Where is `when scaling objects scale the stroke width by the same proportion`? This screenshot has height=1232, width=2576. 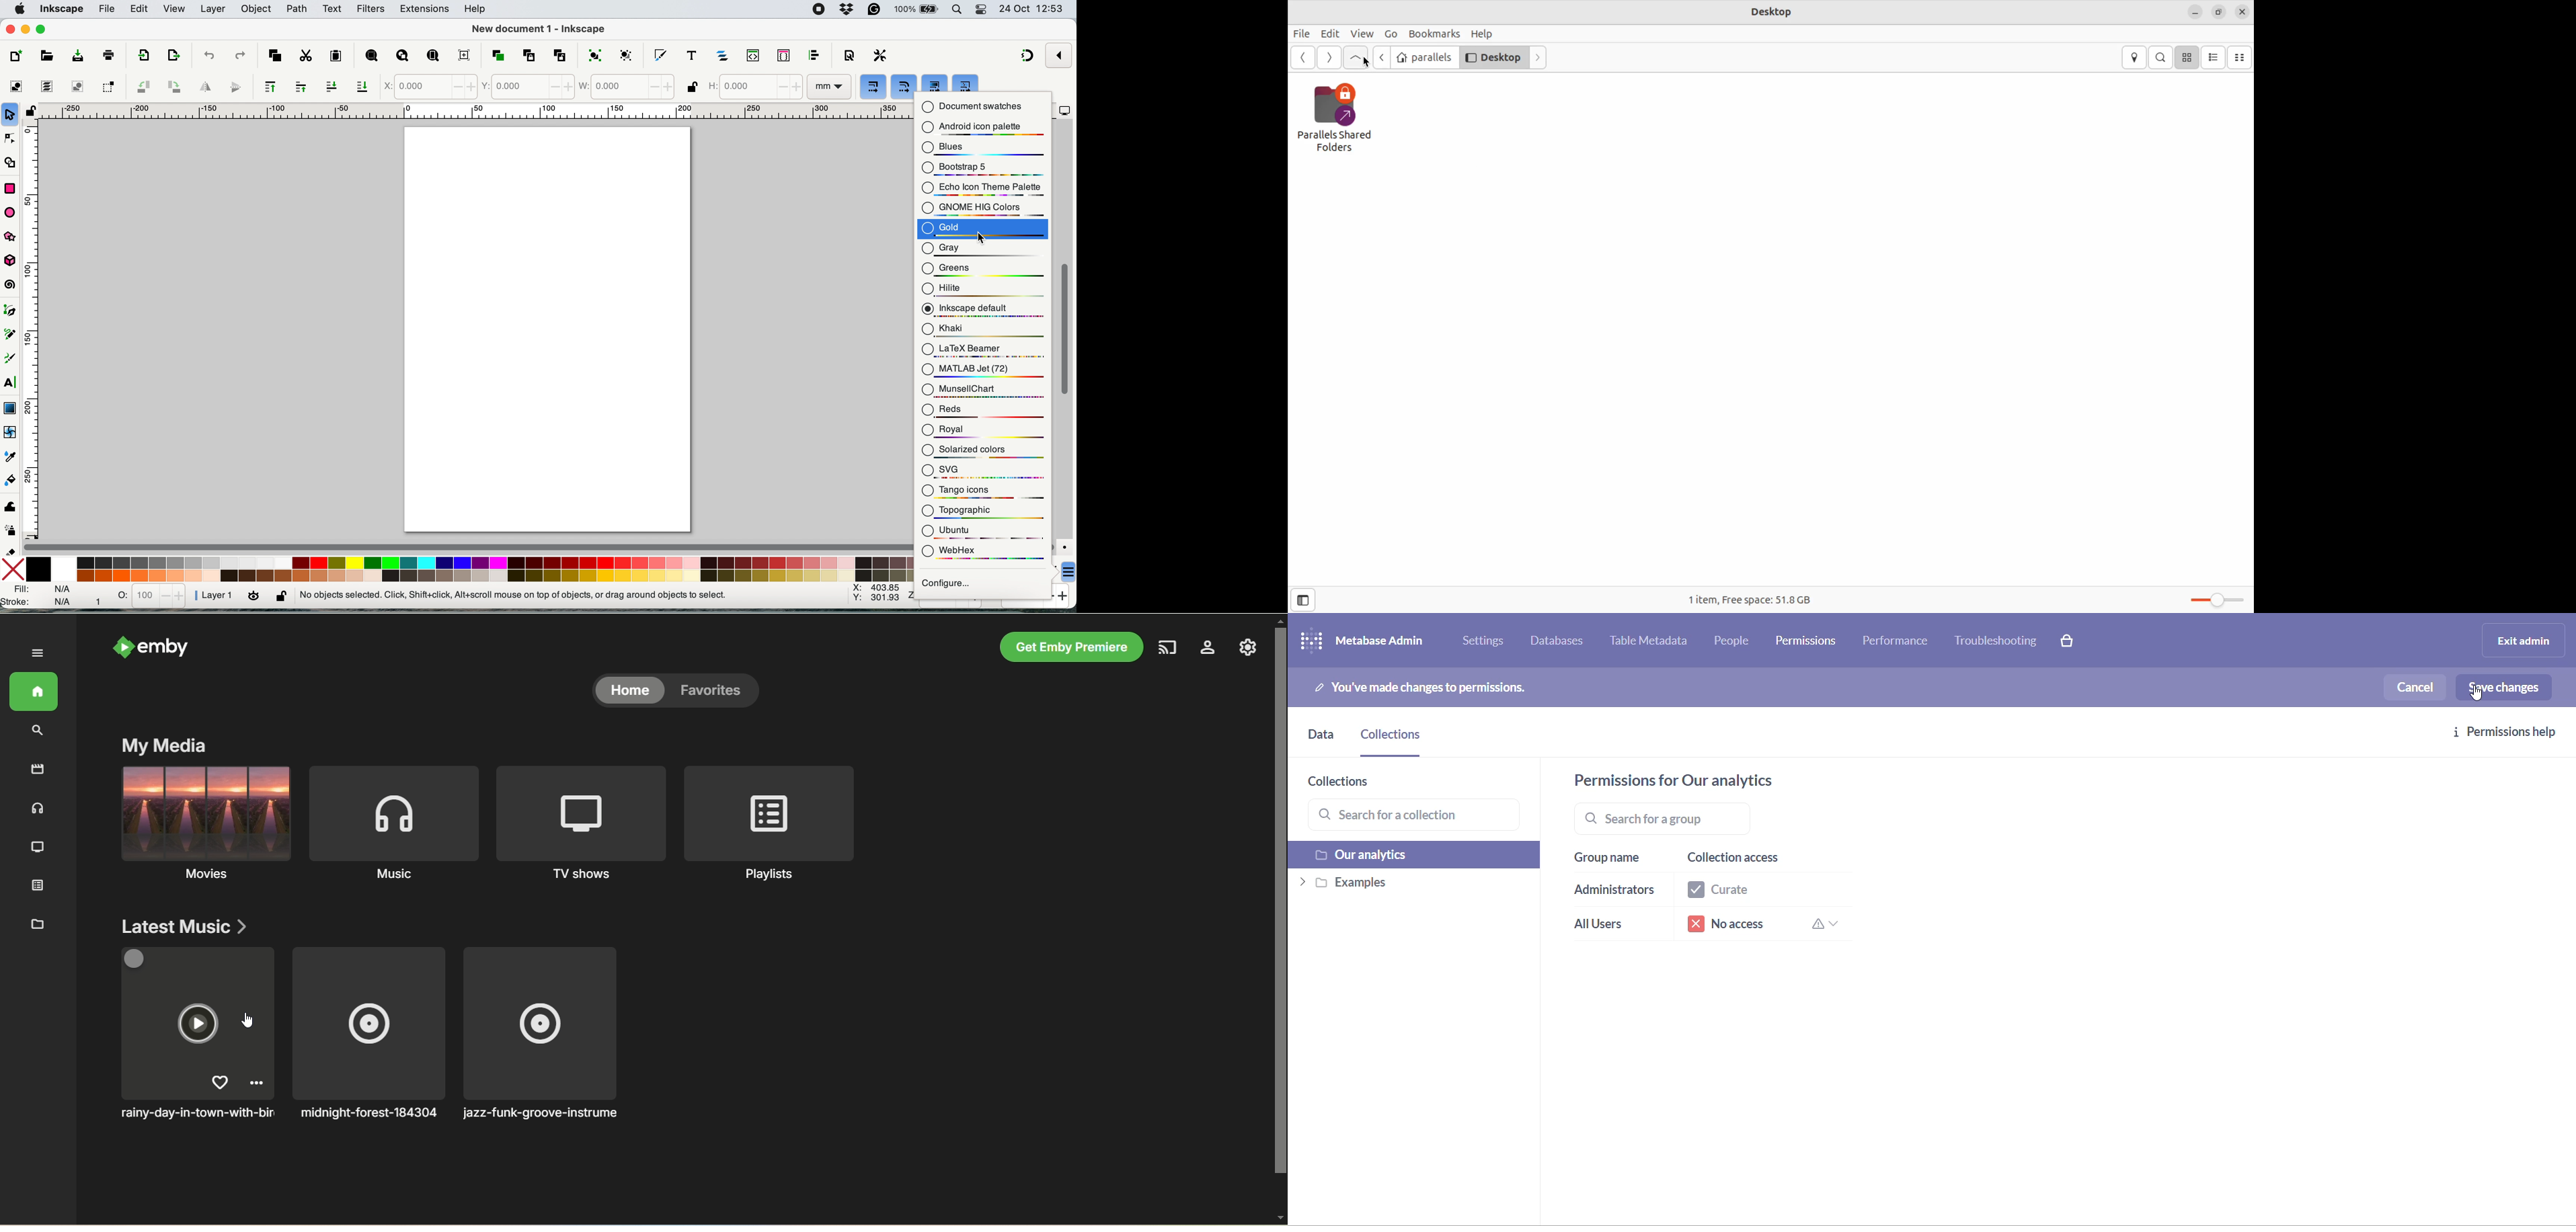 when scaling objects scale the stroke width by the same proportion is located at coordinates (873, 86).